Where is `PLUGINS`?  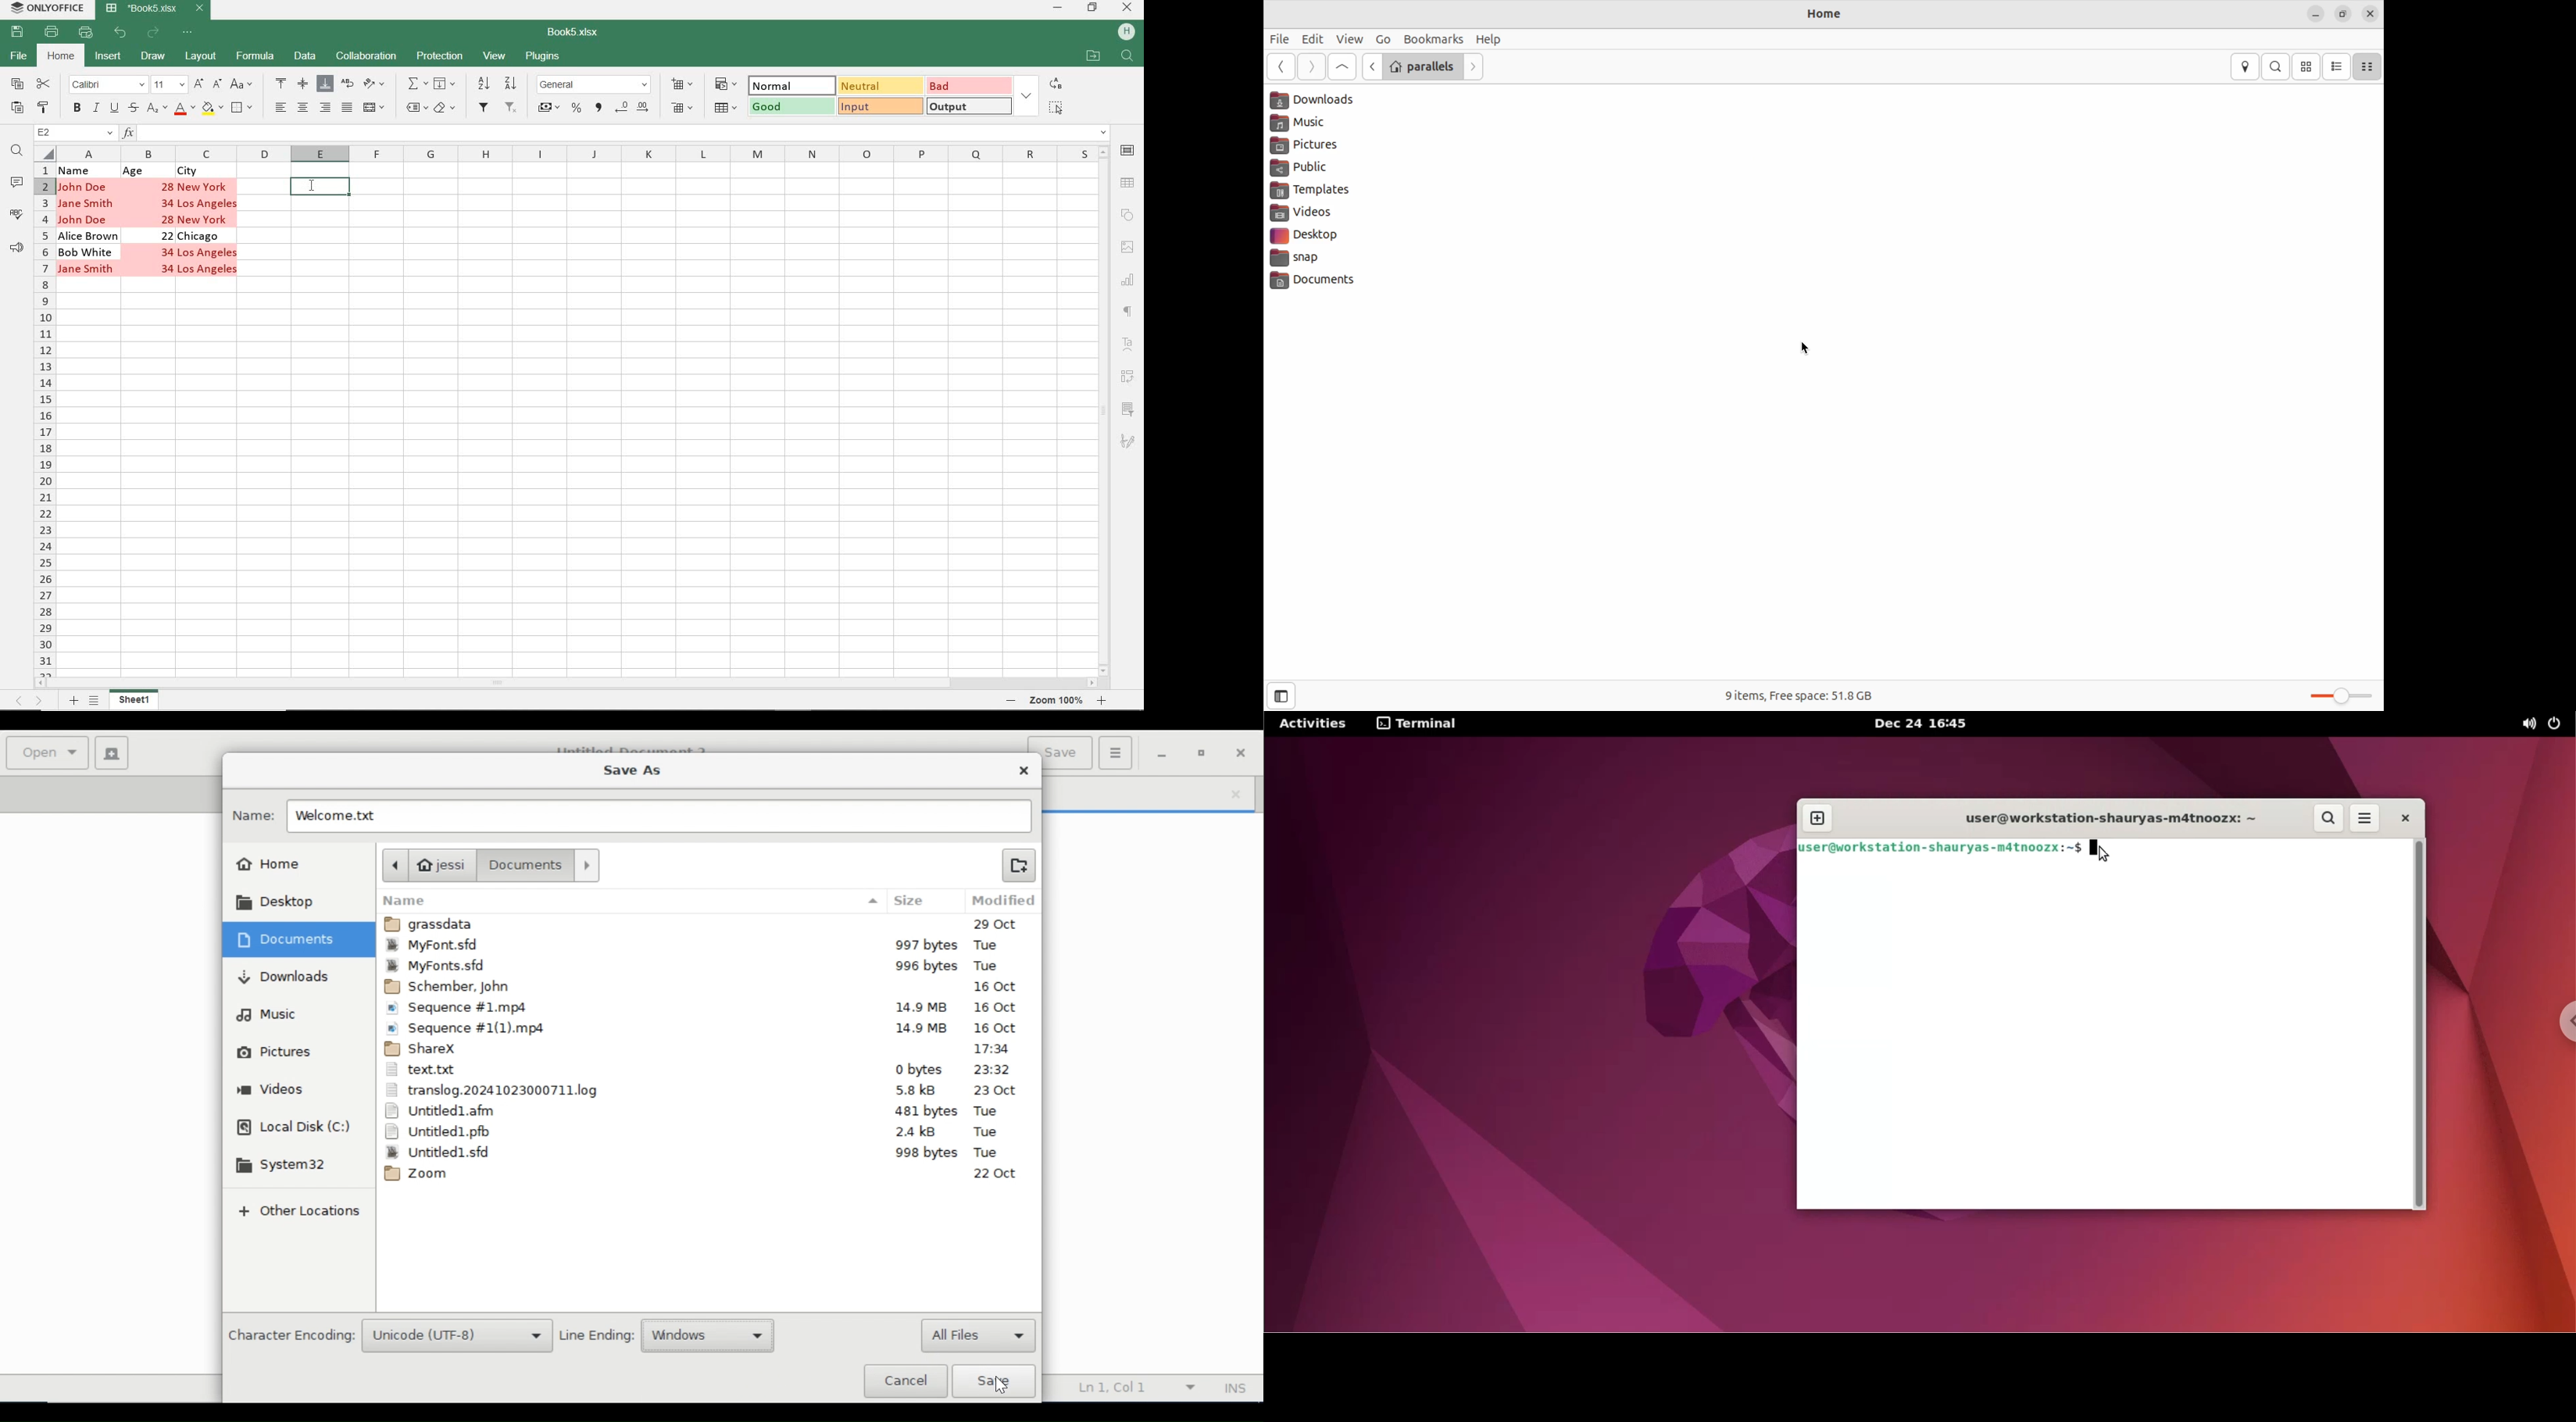 PLUGINS is located at coordinates (544, 57).